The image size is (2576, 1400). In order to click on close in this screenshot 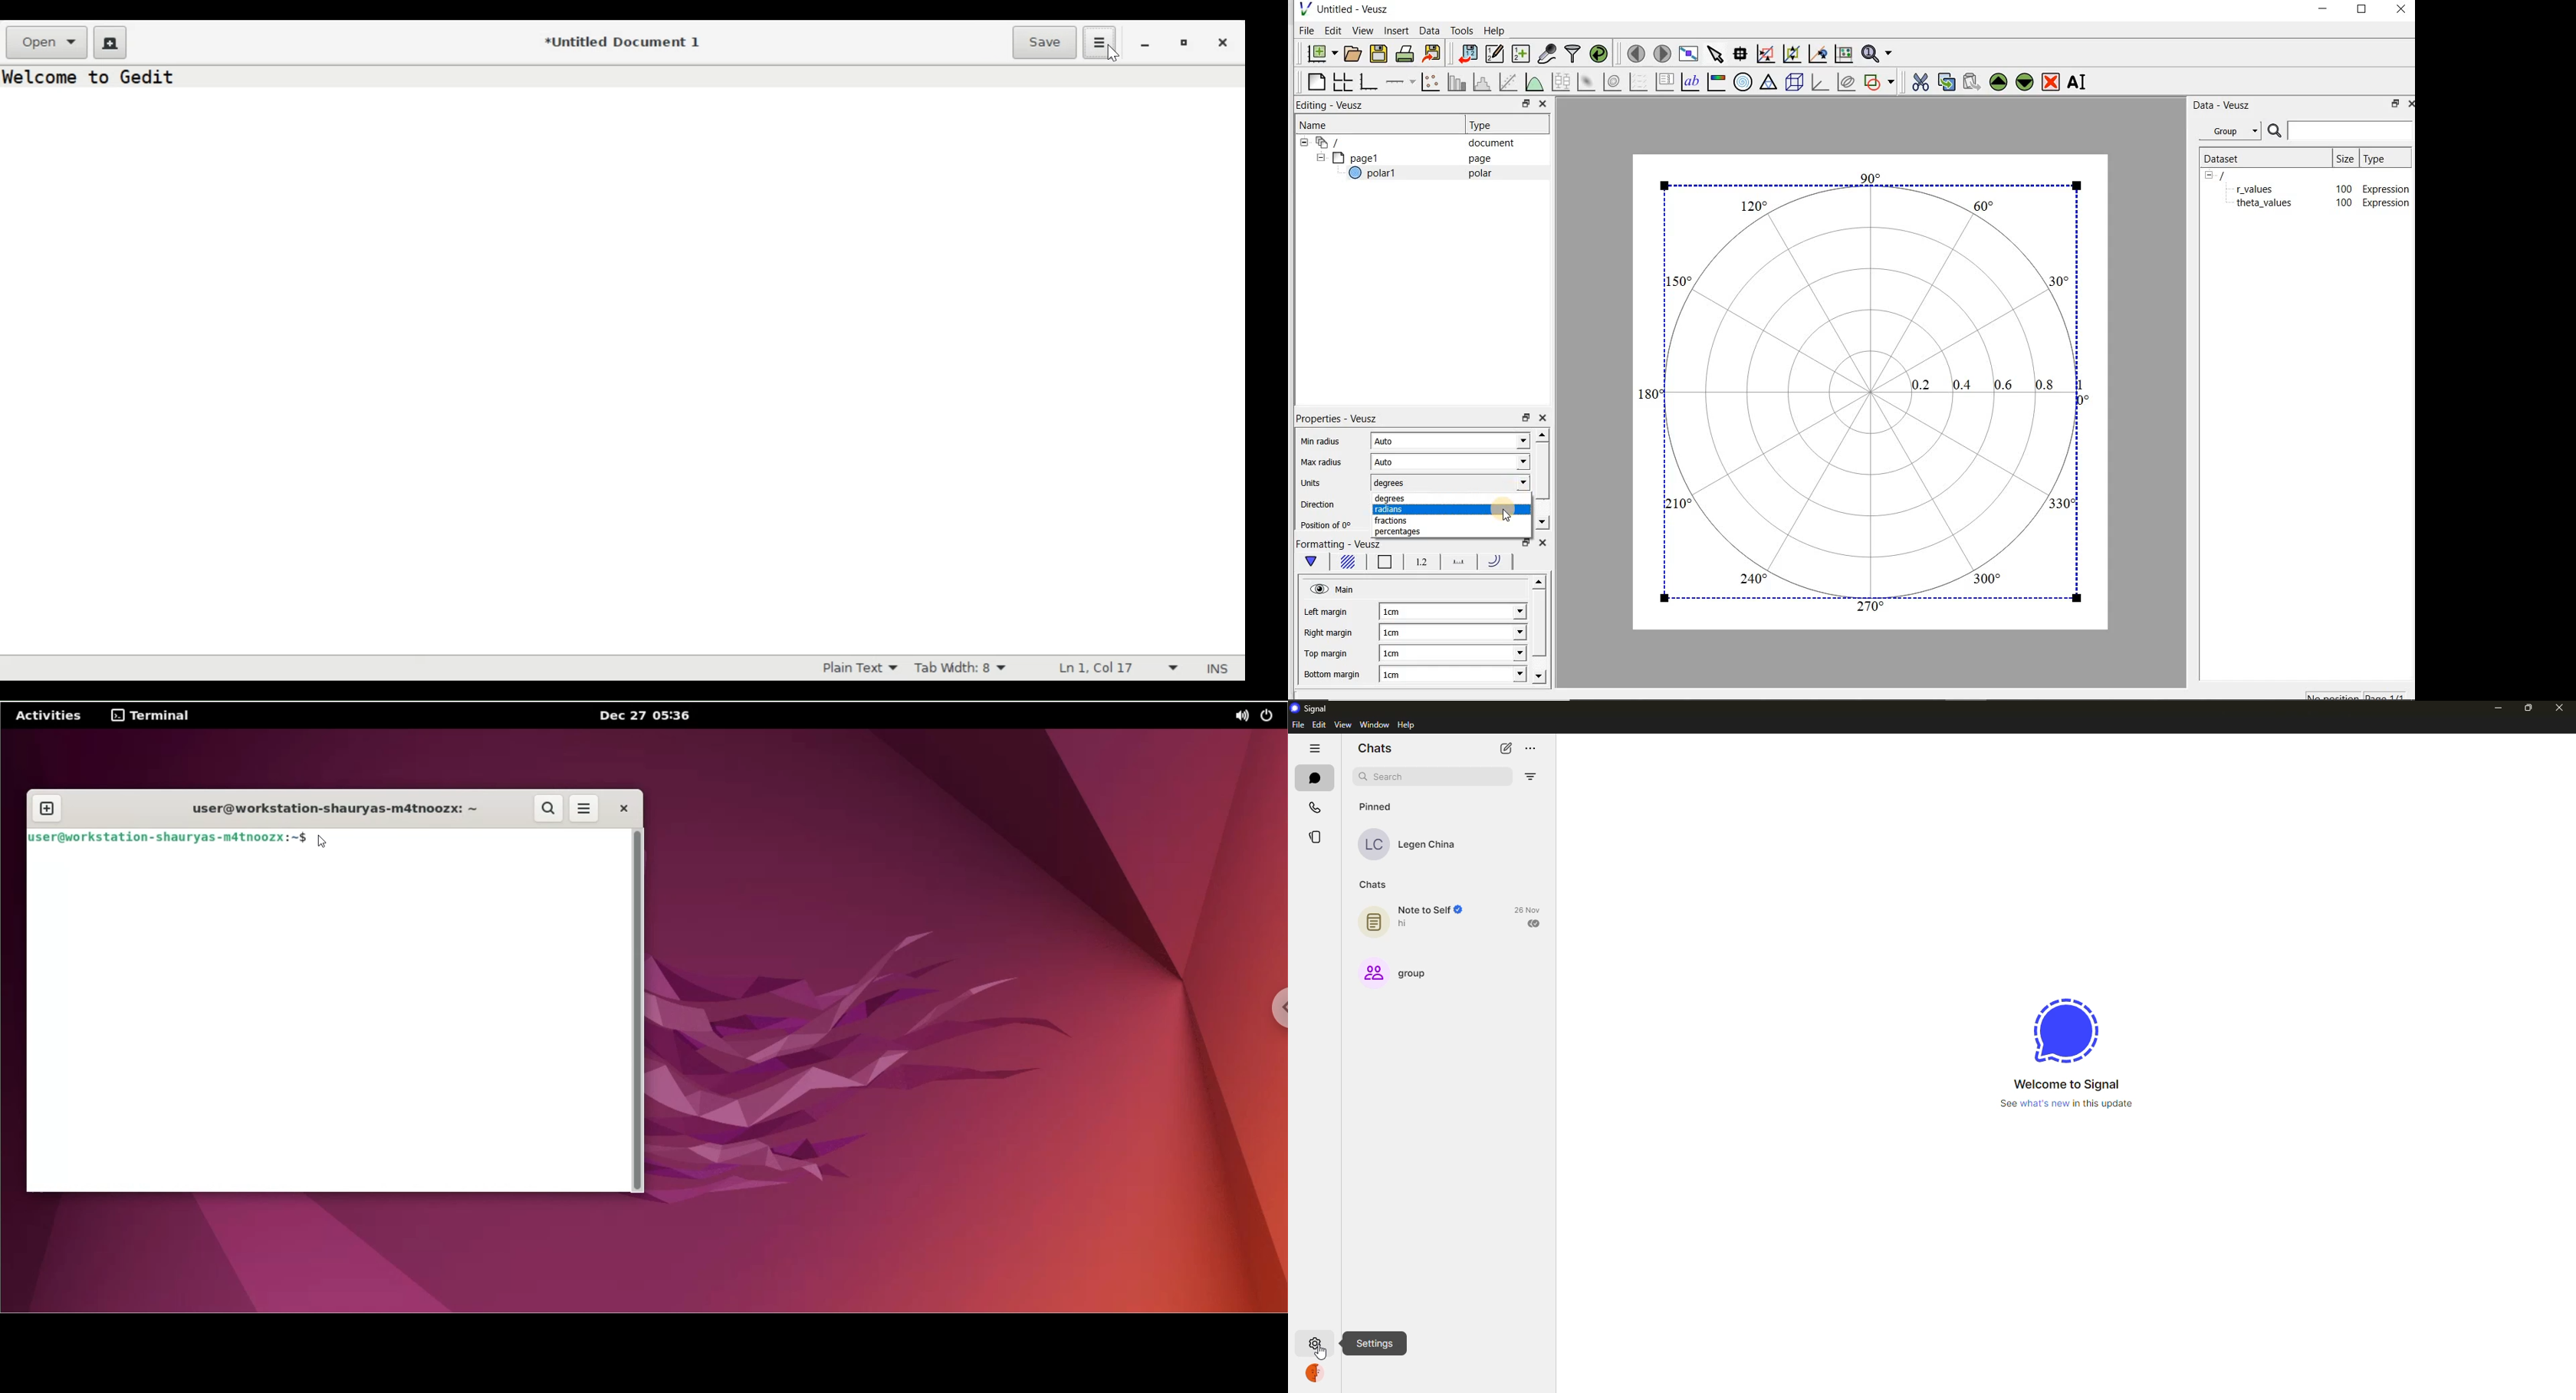, I will do `click(1544, 417)`.